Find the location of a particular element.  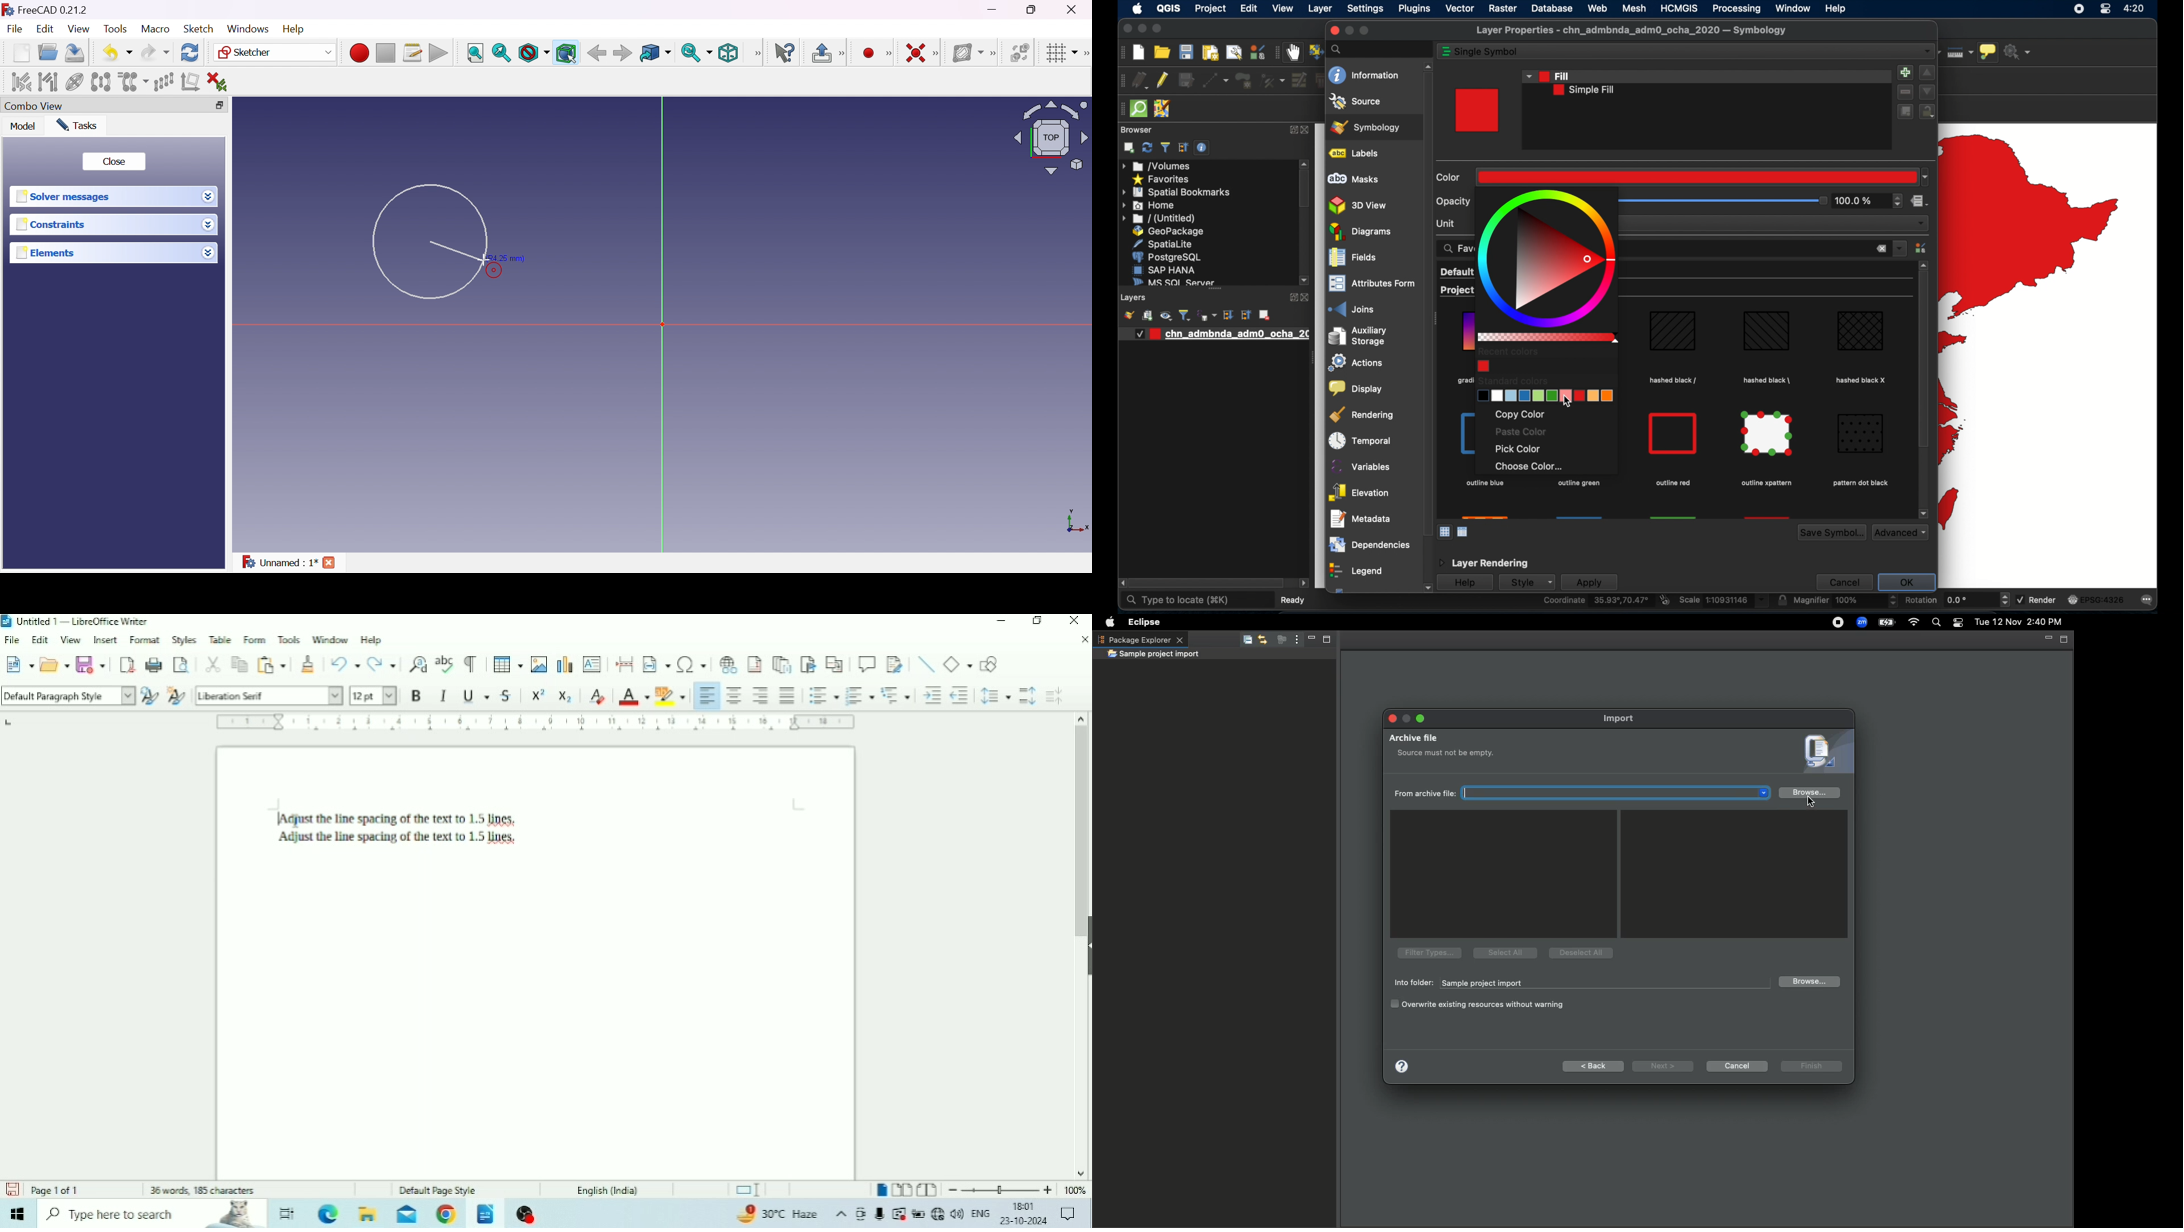

circle is located at coordinates (429, 243).